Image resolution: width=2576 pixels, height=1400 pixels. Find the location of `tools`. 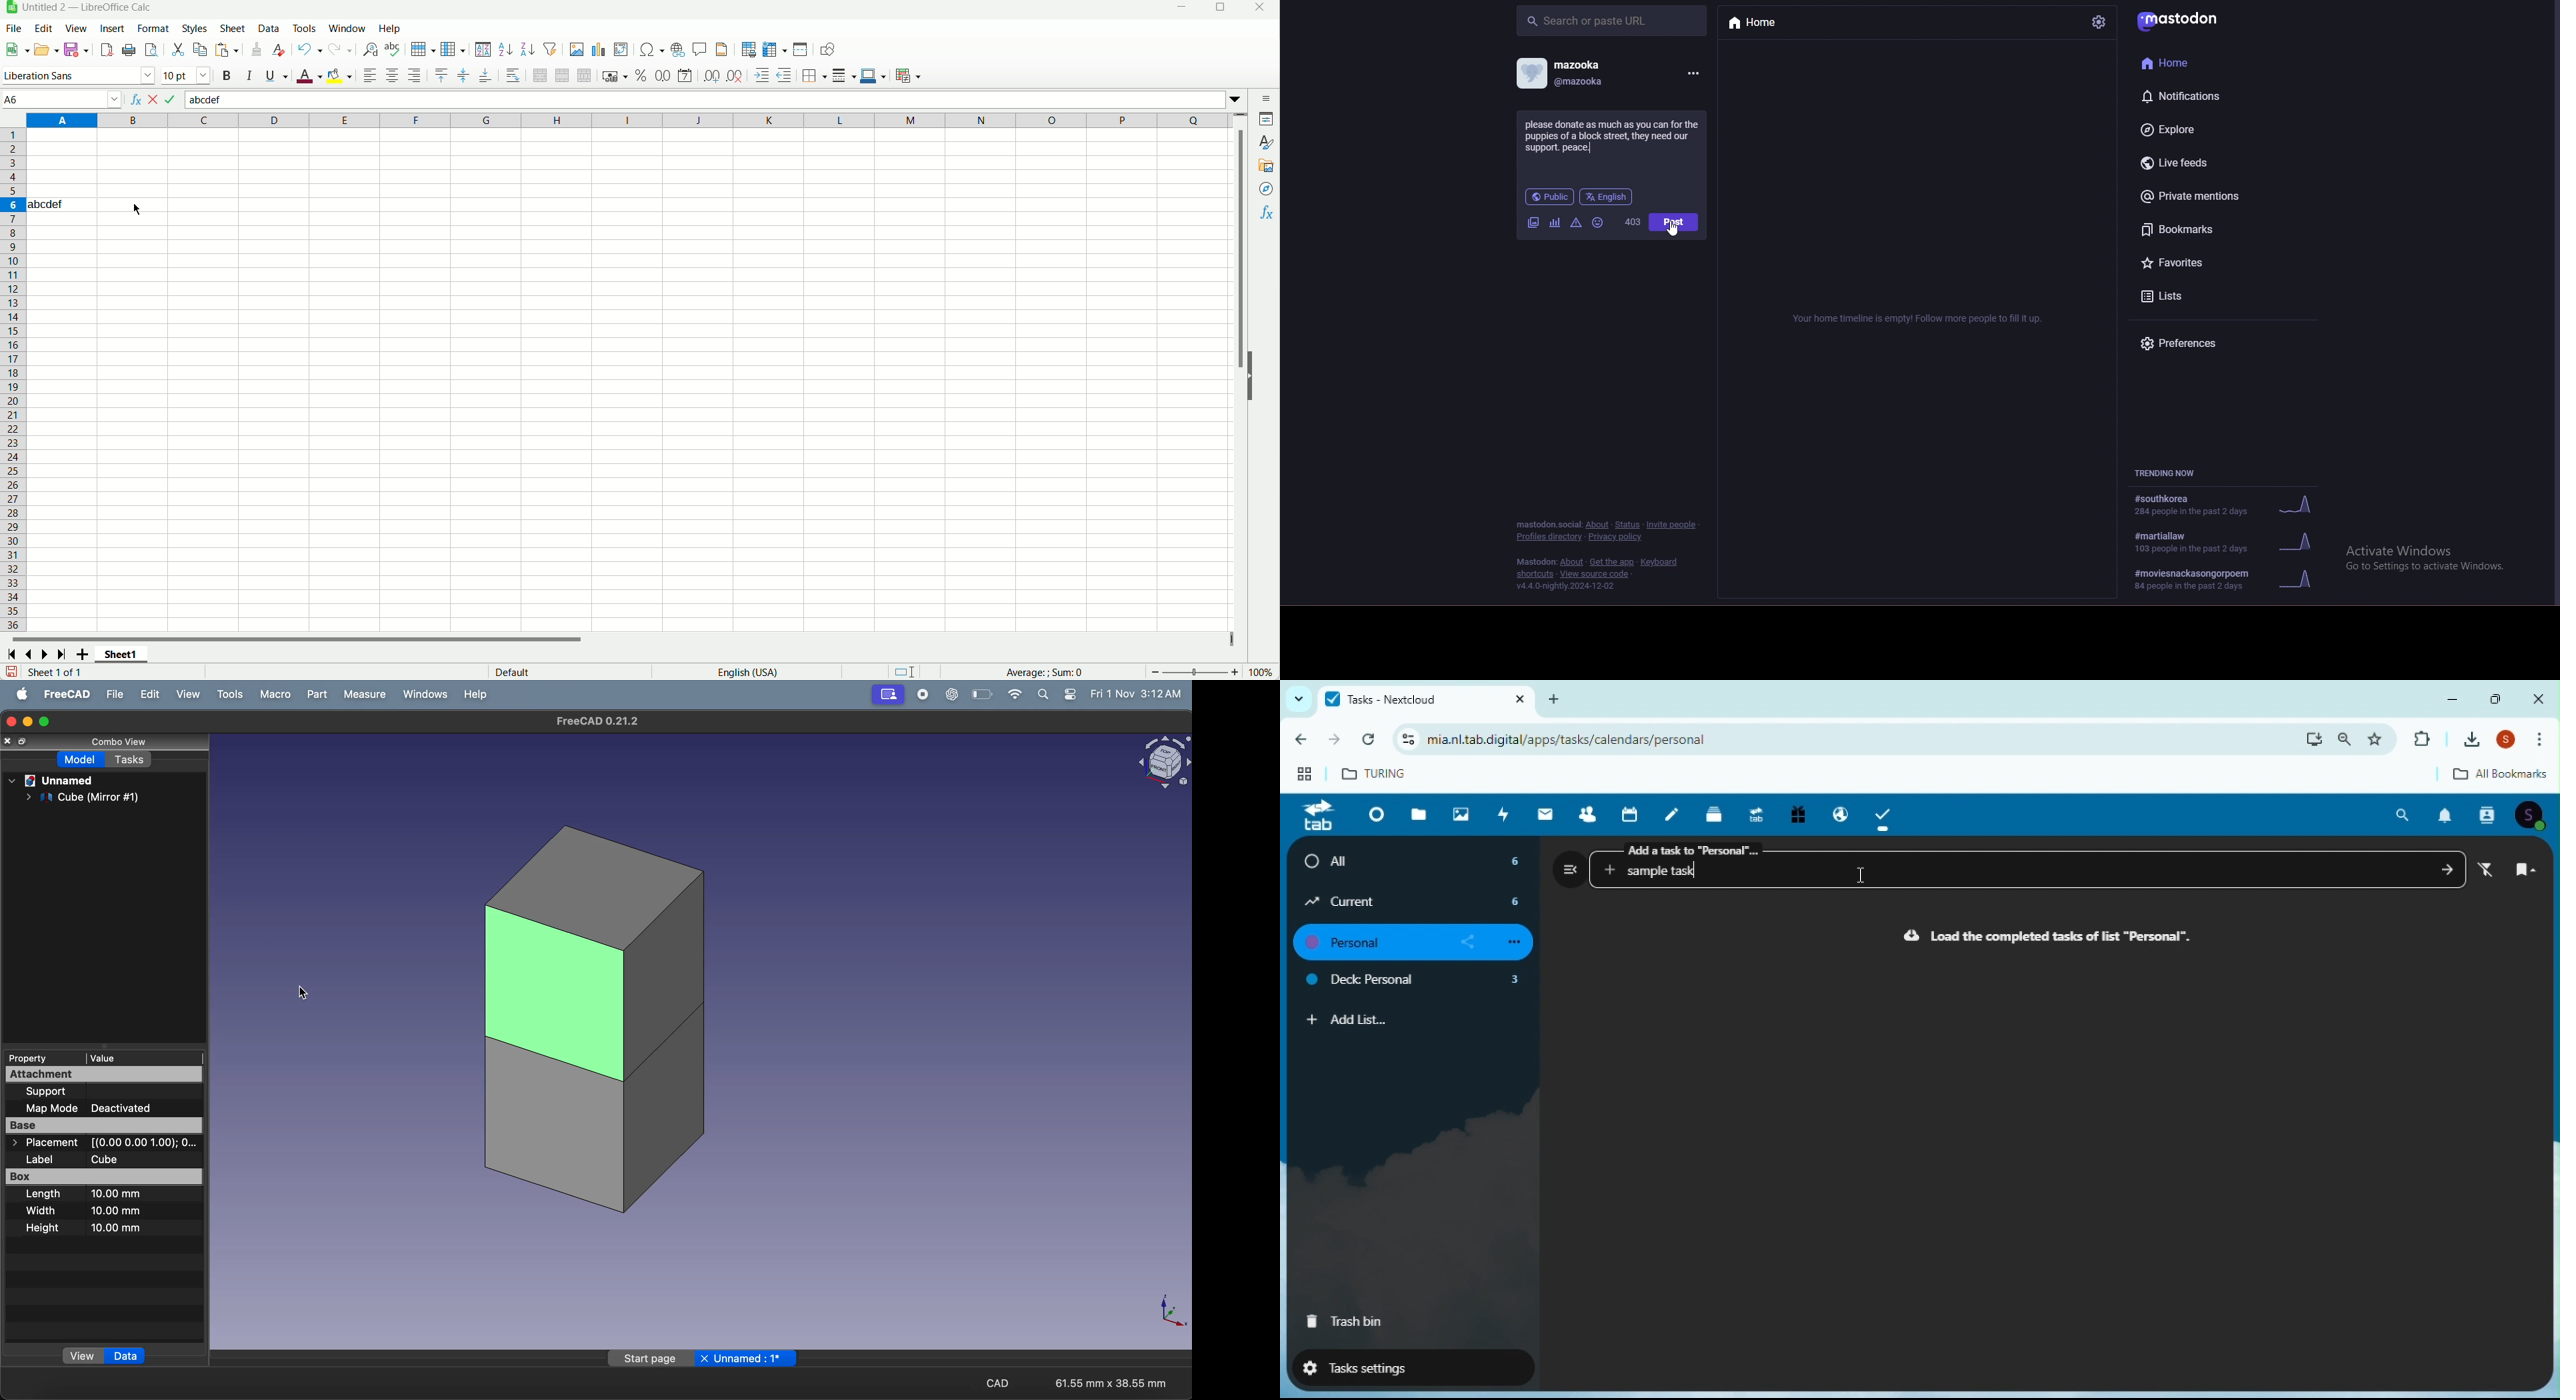

tools is located at coordinates (305, 28).